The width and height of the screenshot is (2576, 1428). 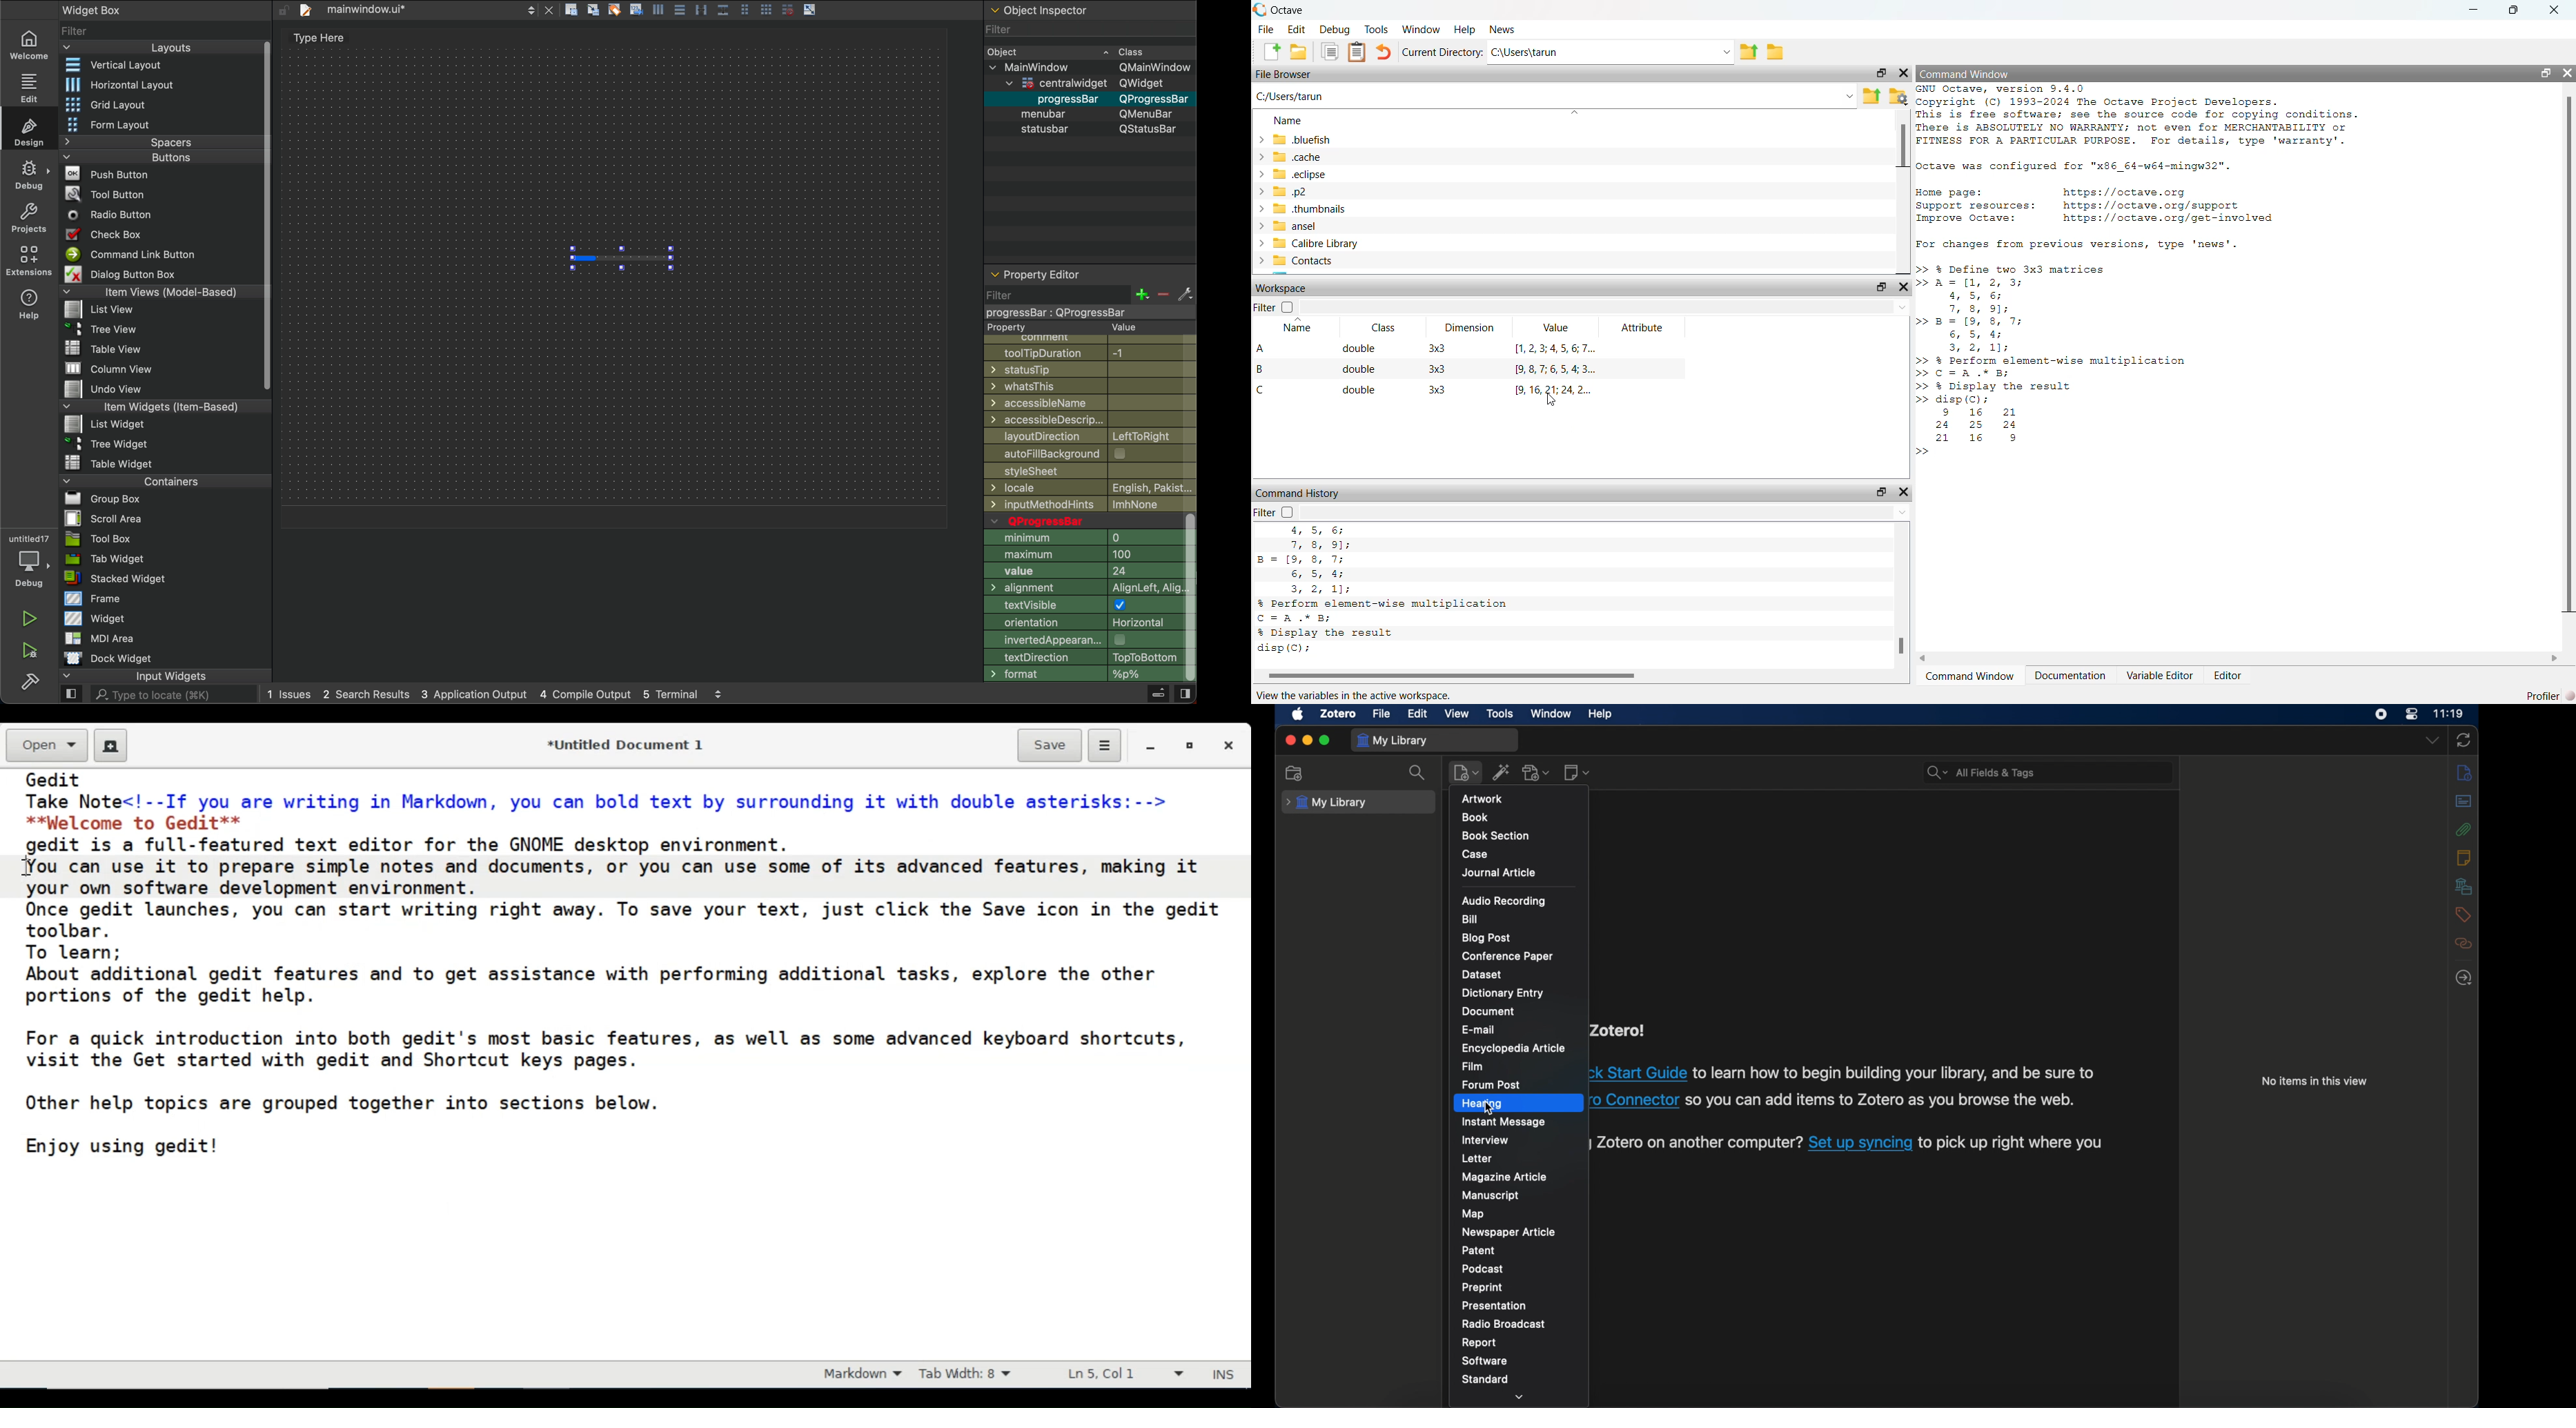 I want to click on Markdown, so click(x=859, y=1375).